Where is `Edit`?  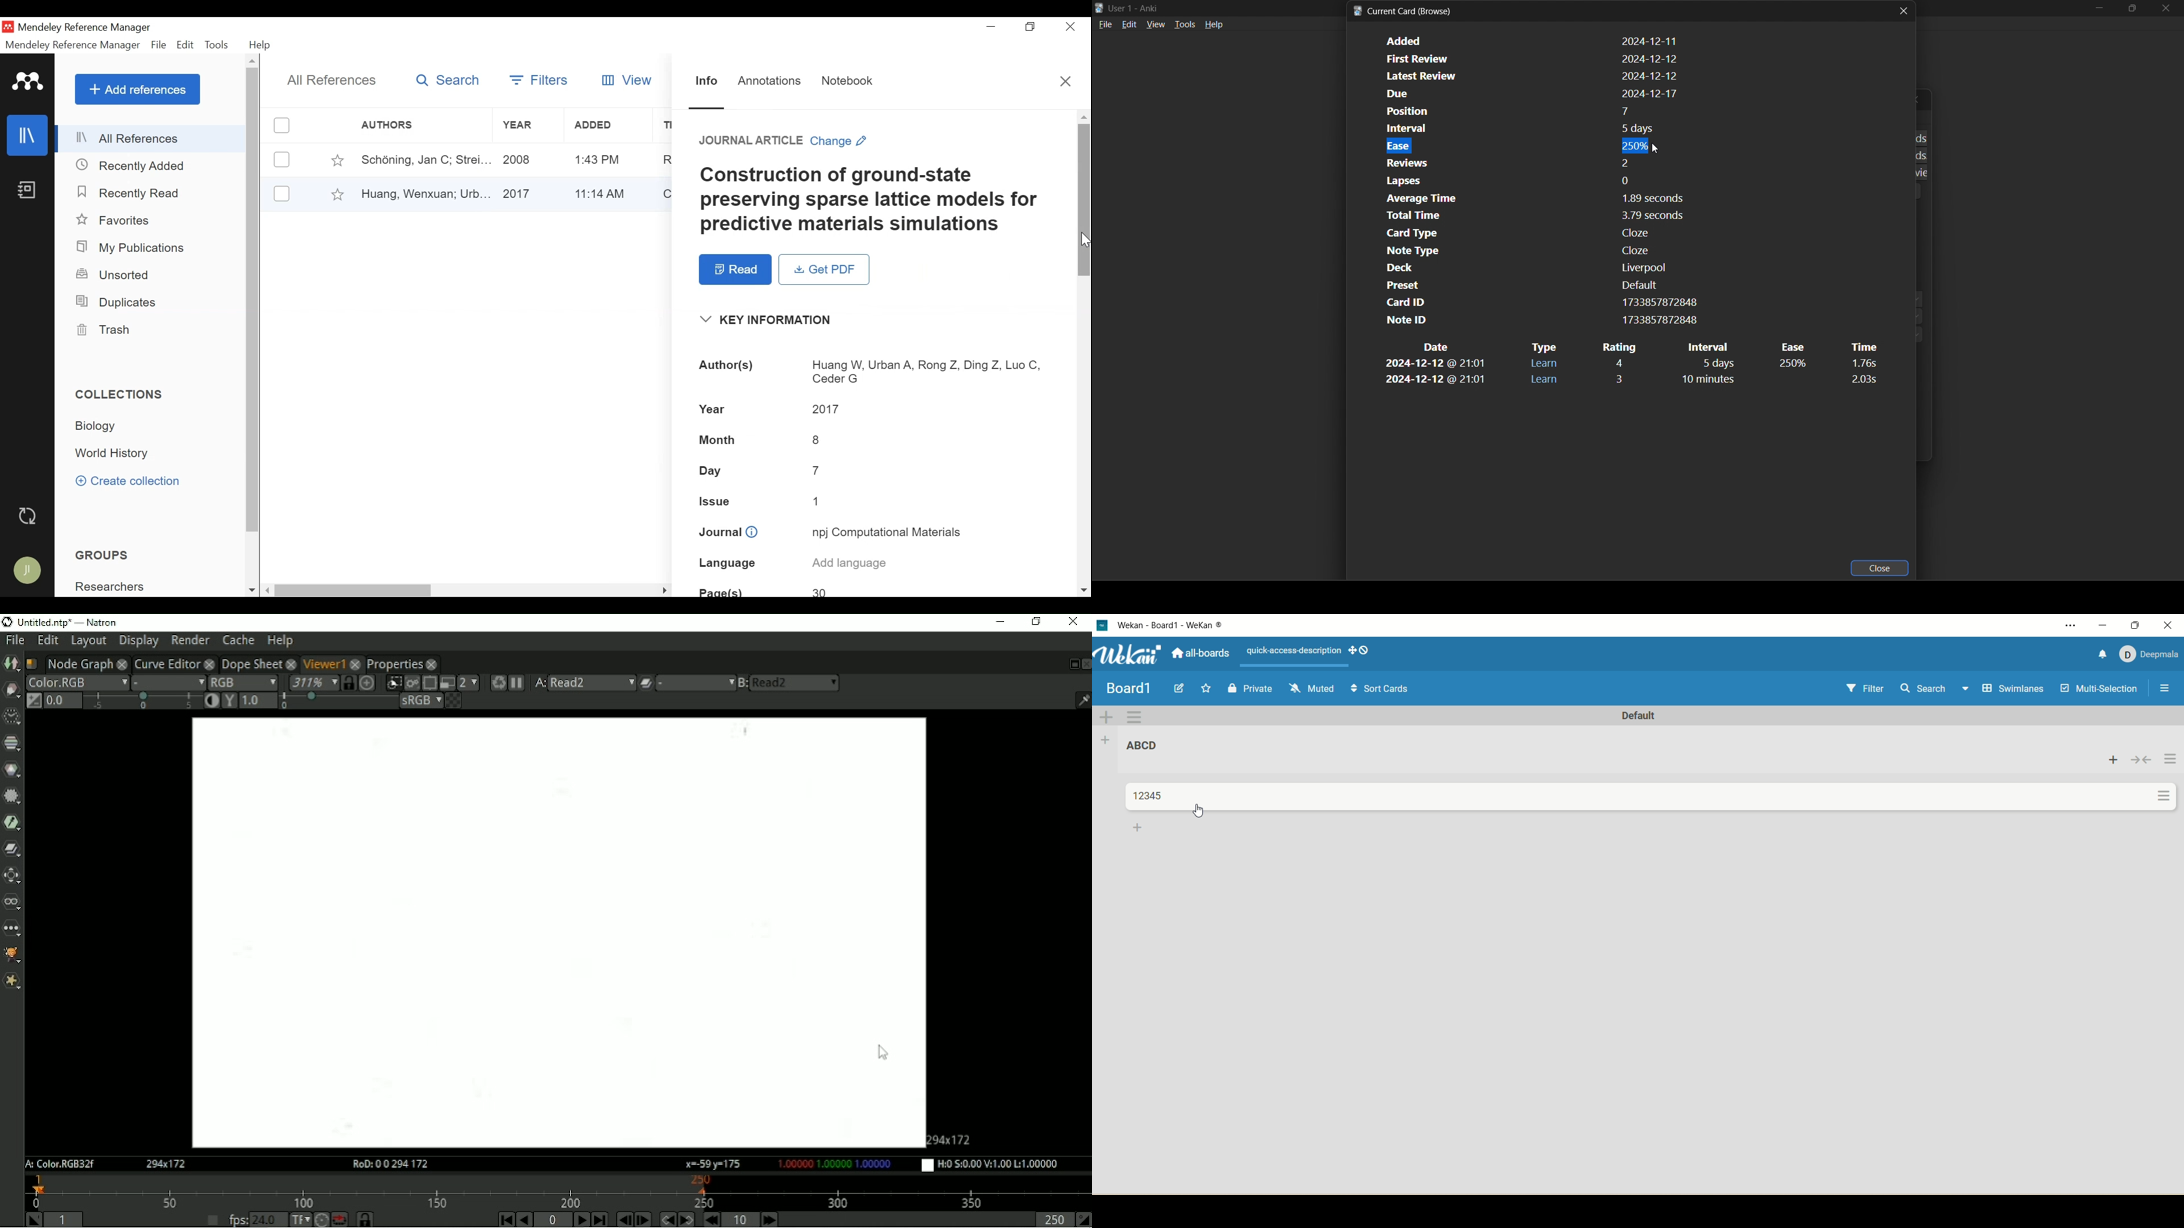
Edit is located at coordinates (185, 45).